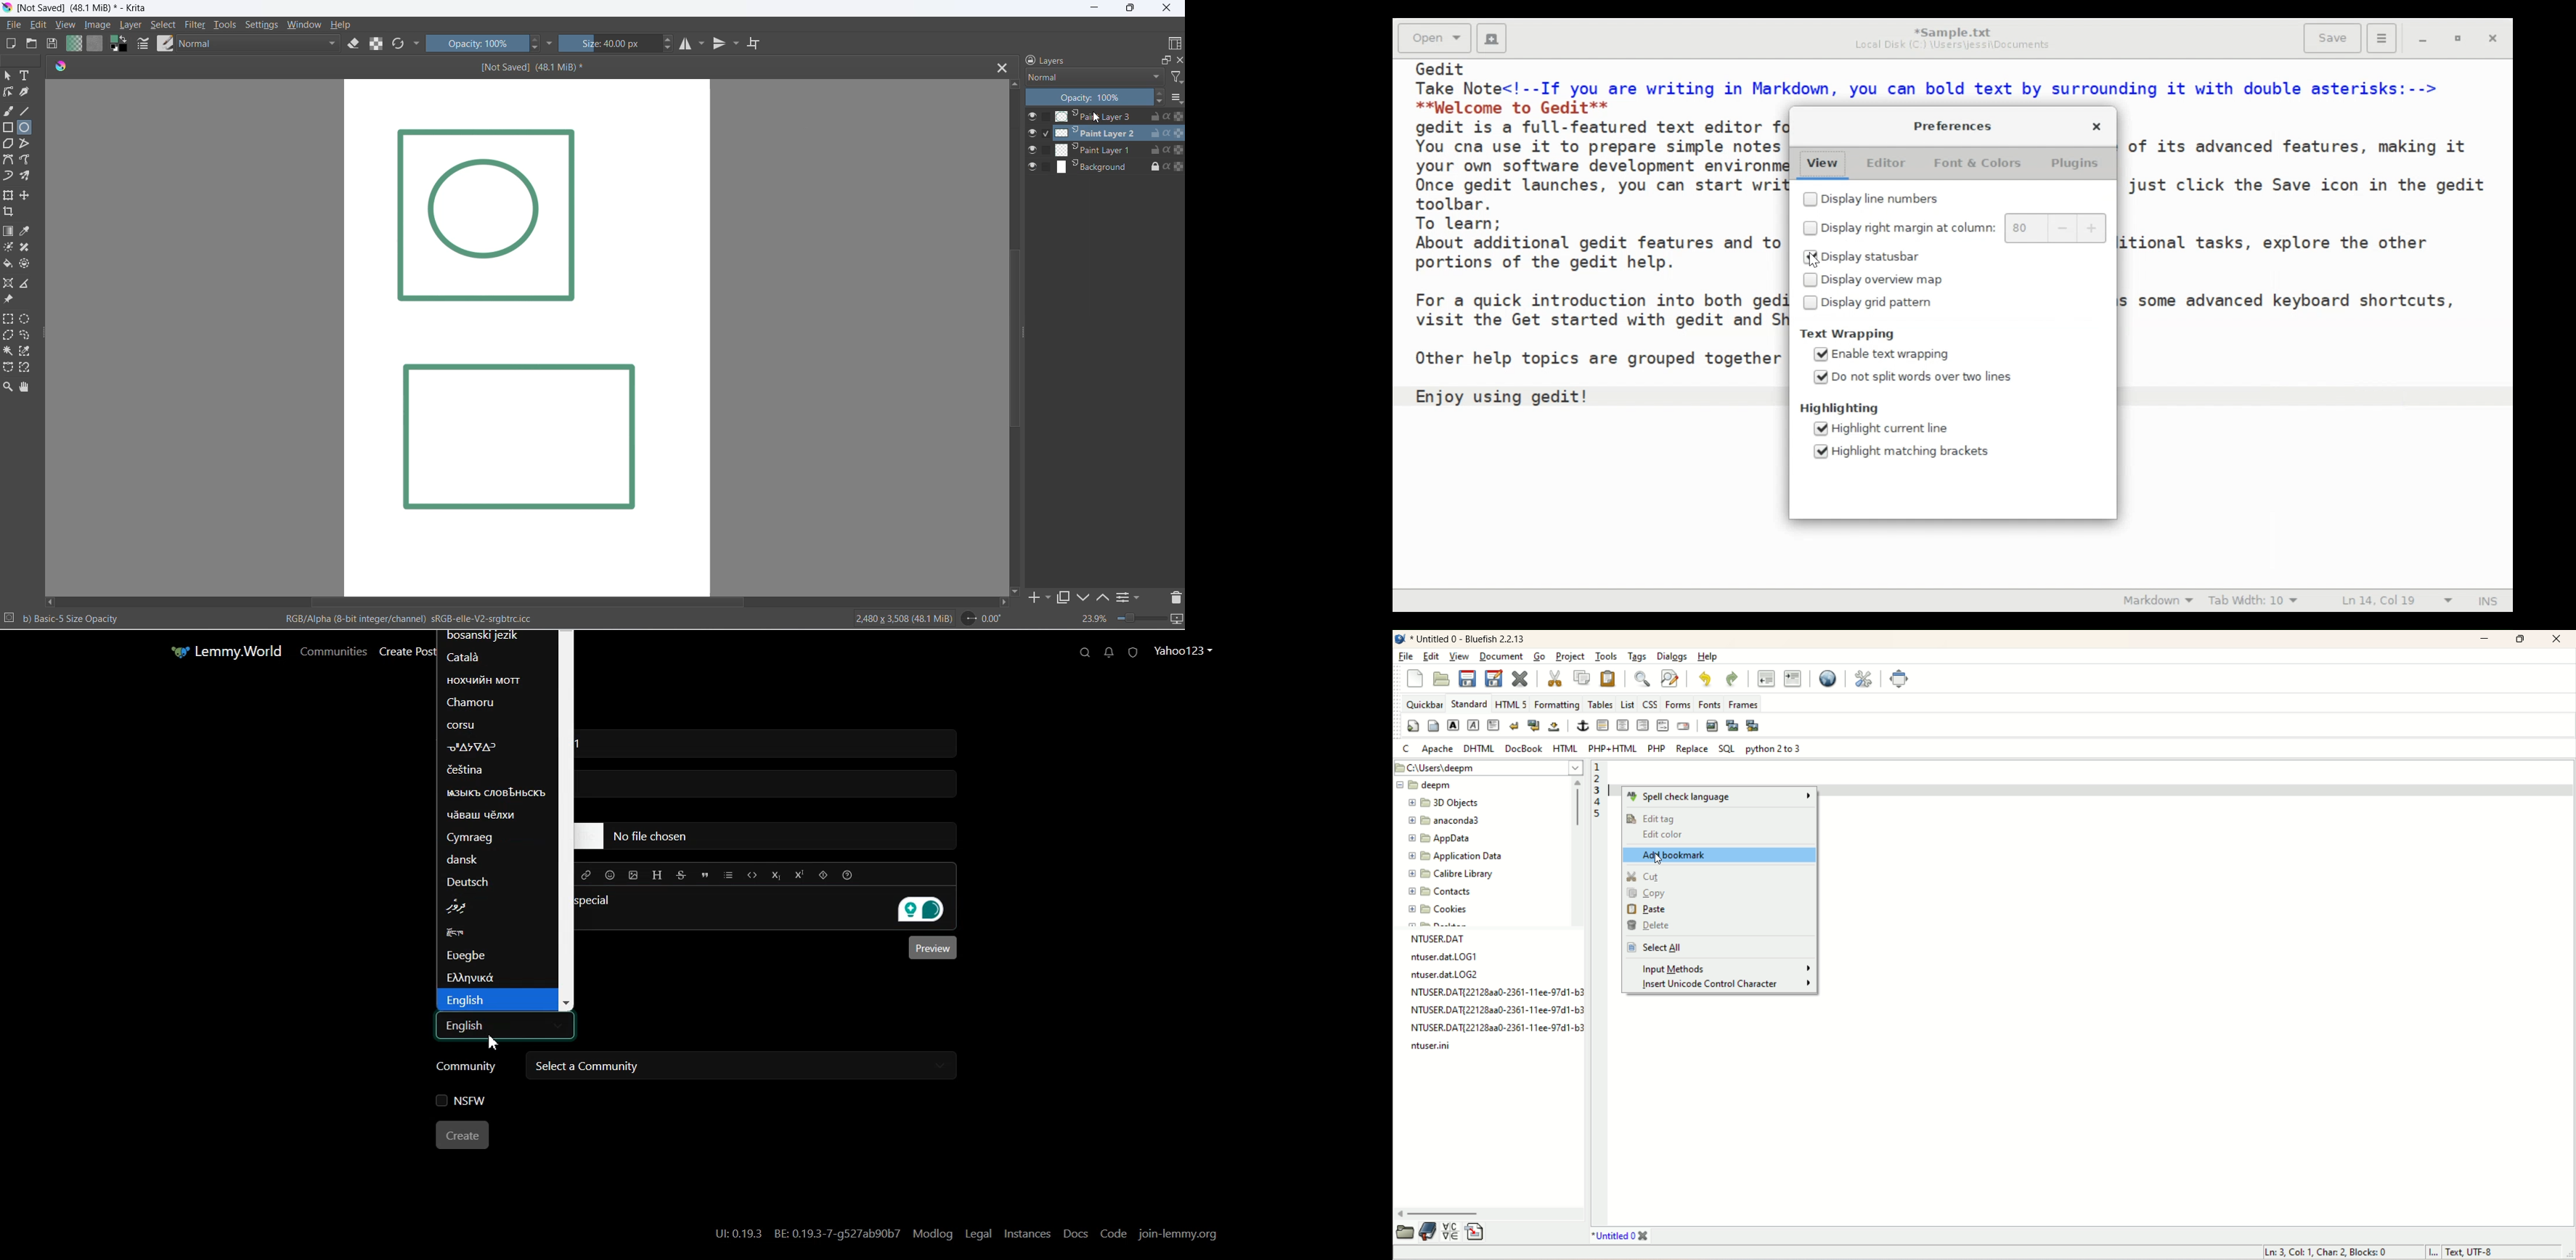  Describe the element at coordinates (102, 26) in the screenshot. I see `image` at that location.